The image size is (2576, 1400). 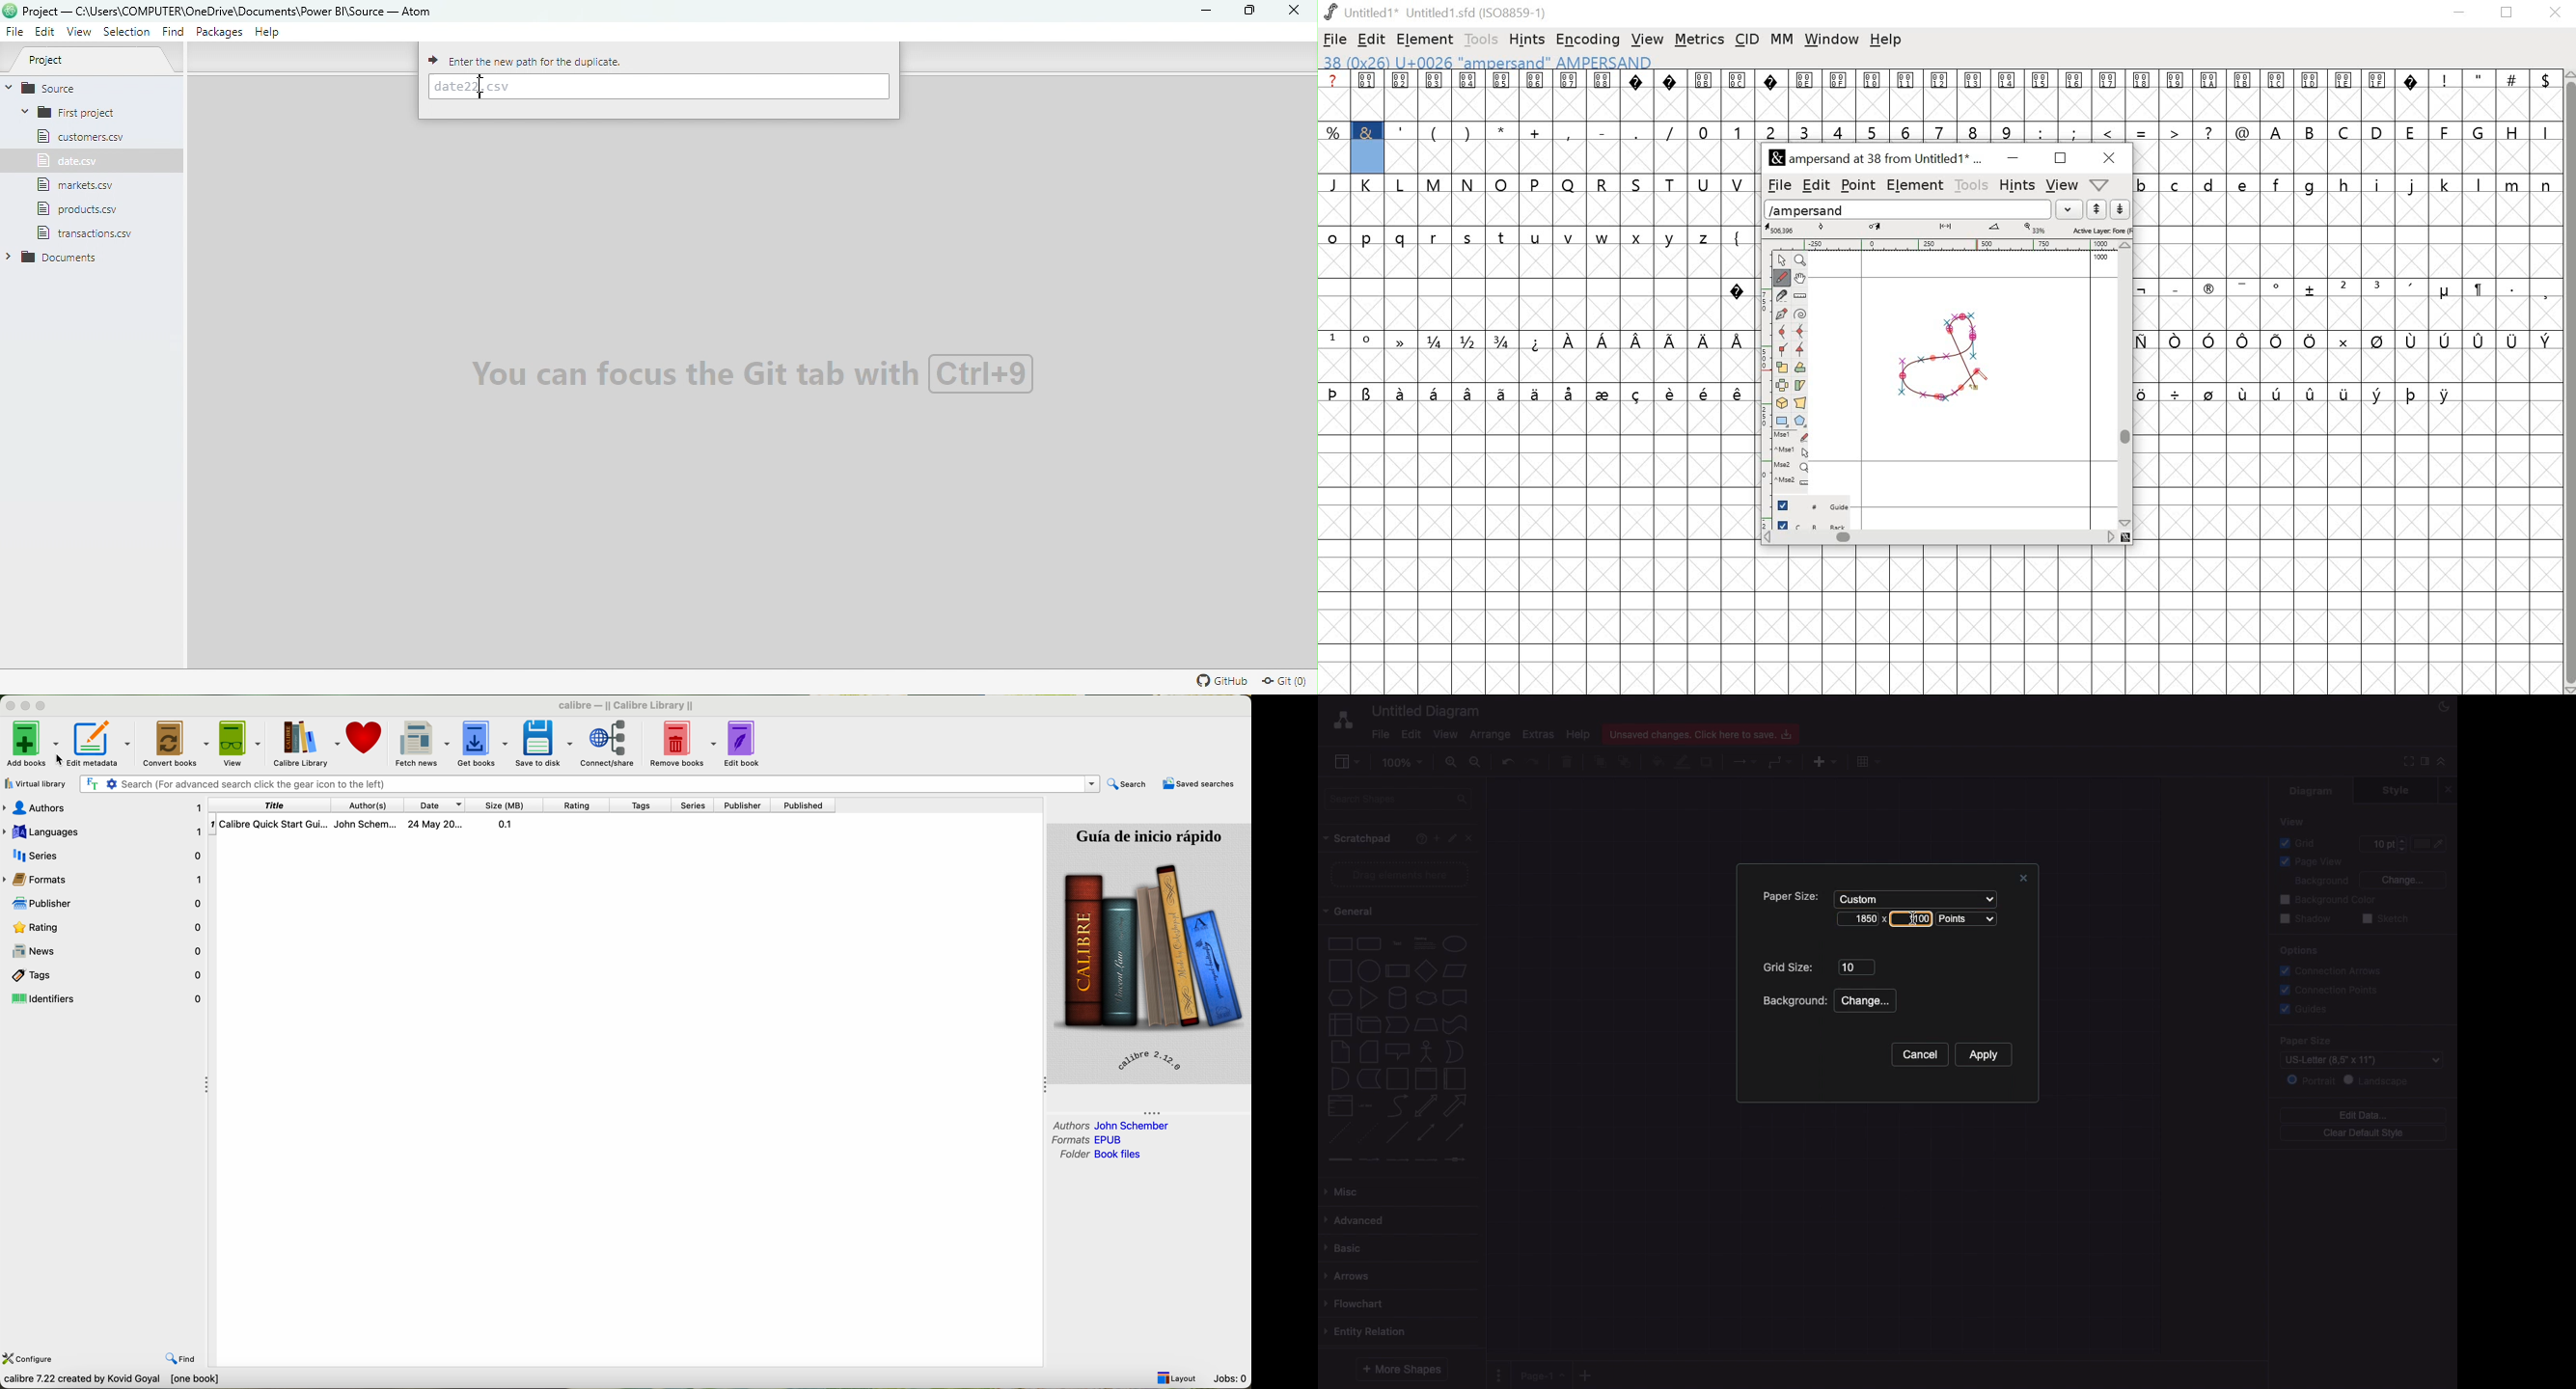 I want to click on View, so click(x=2294, y=821).